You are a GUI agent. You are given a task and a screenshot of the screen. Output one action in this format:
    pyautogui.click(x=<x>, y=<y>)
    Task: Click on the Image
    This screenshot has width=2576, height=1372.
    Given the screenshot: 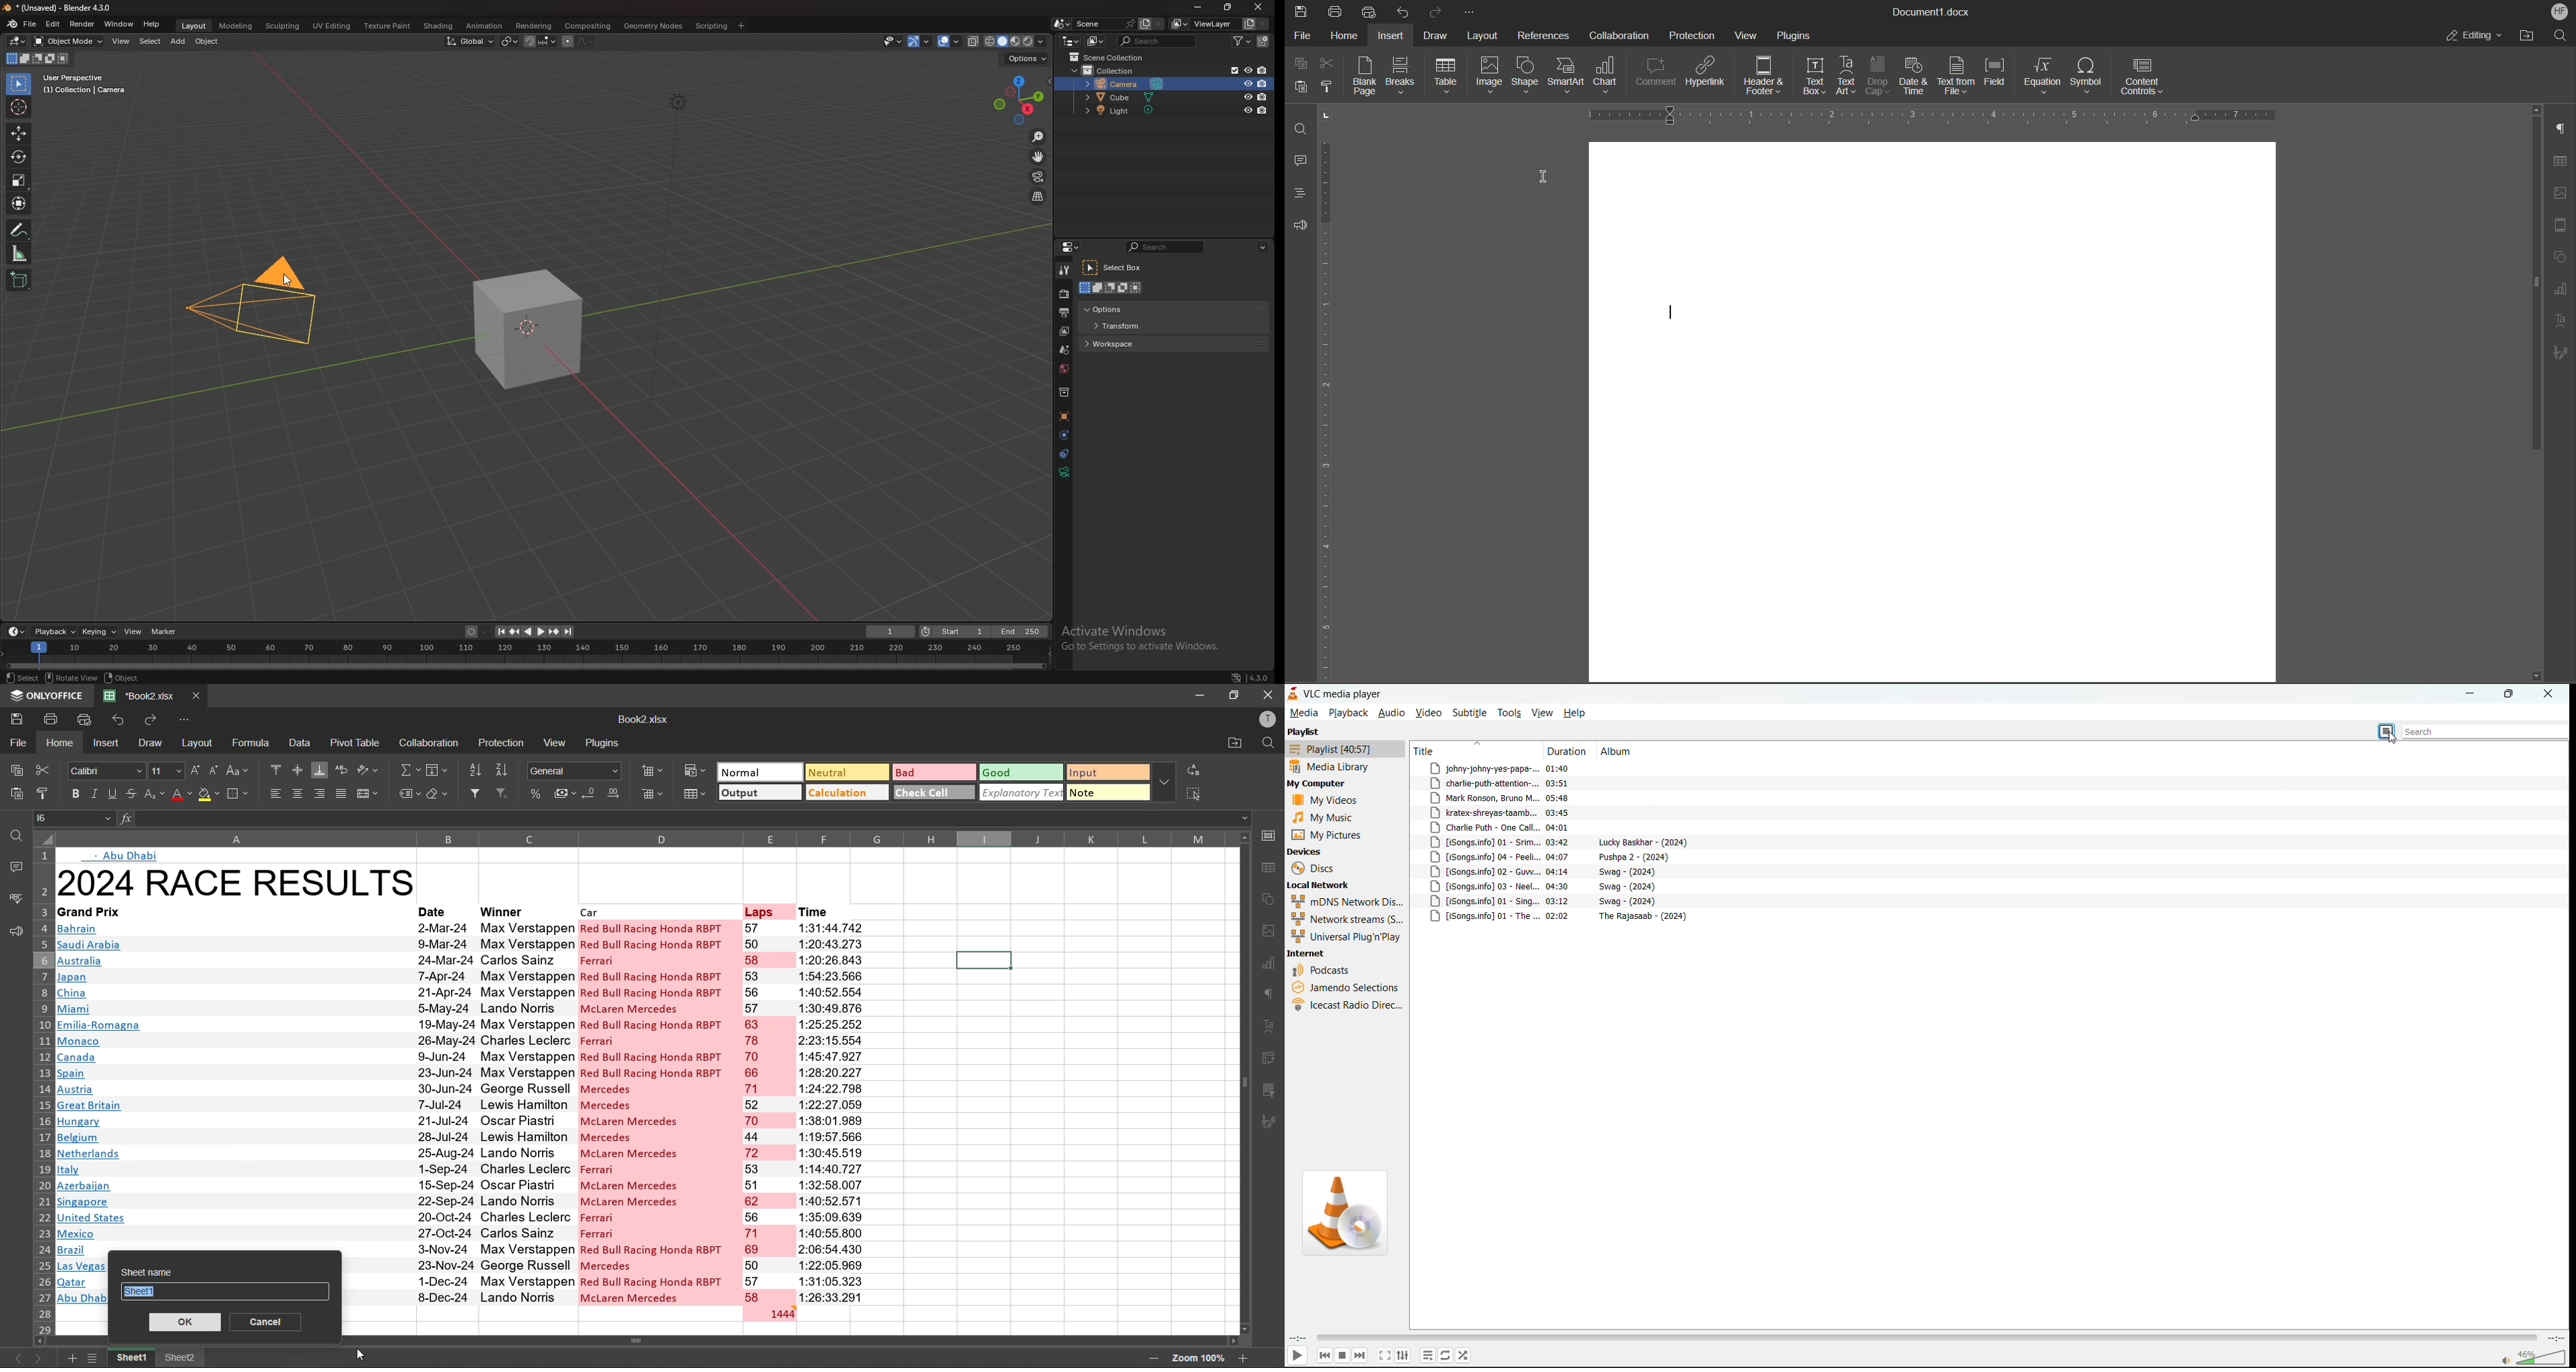 What is the action you would take?
    pyautogui.click(x=1489, y=77)
    